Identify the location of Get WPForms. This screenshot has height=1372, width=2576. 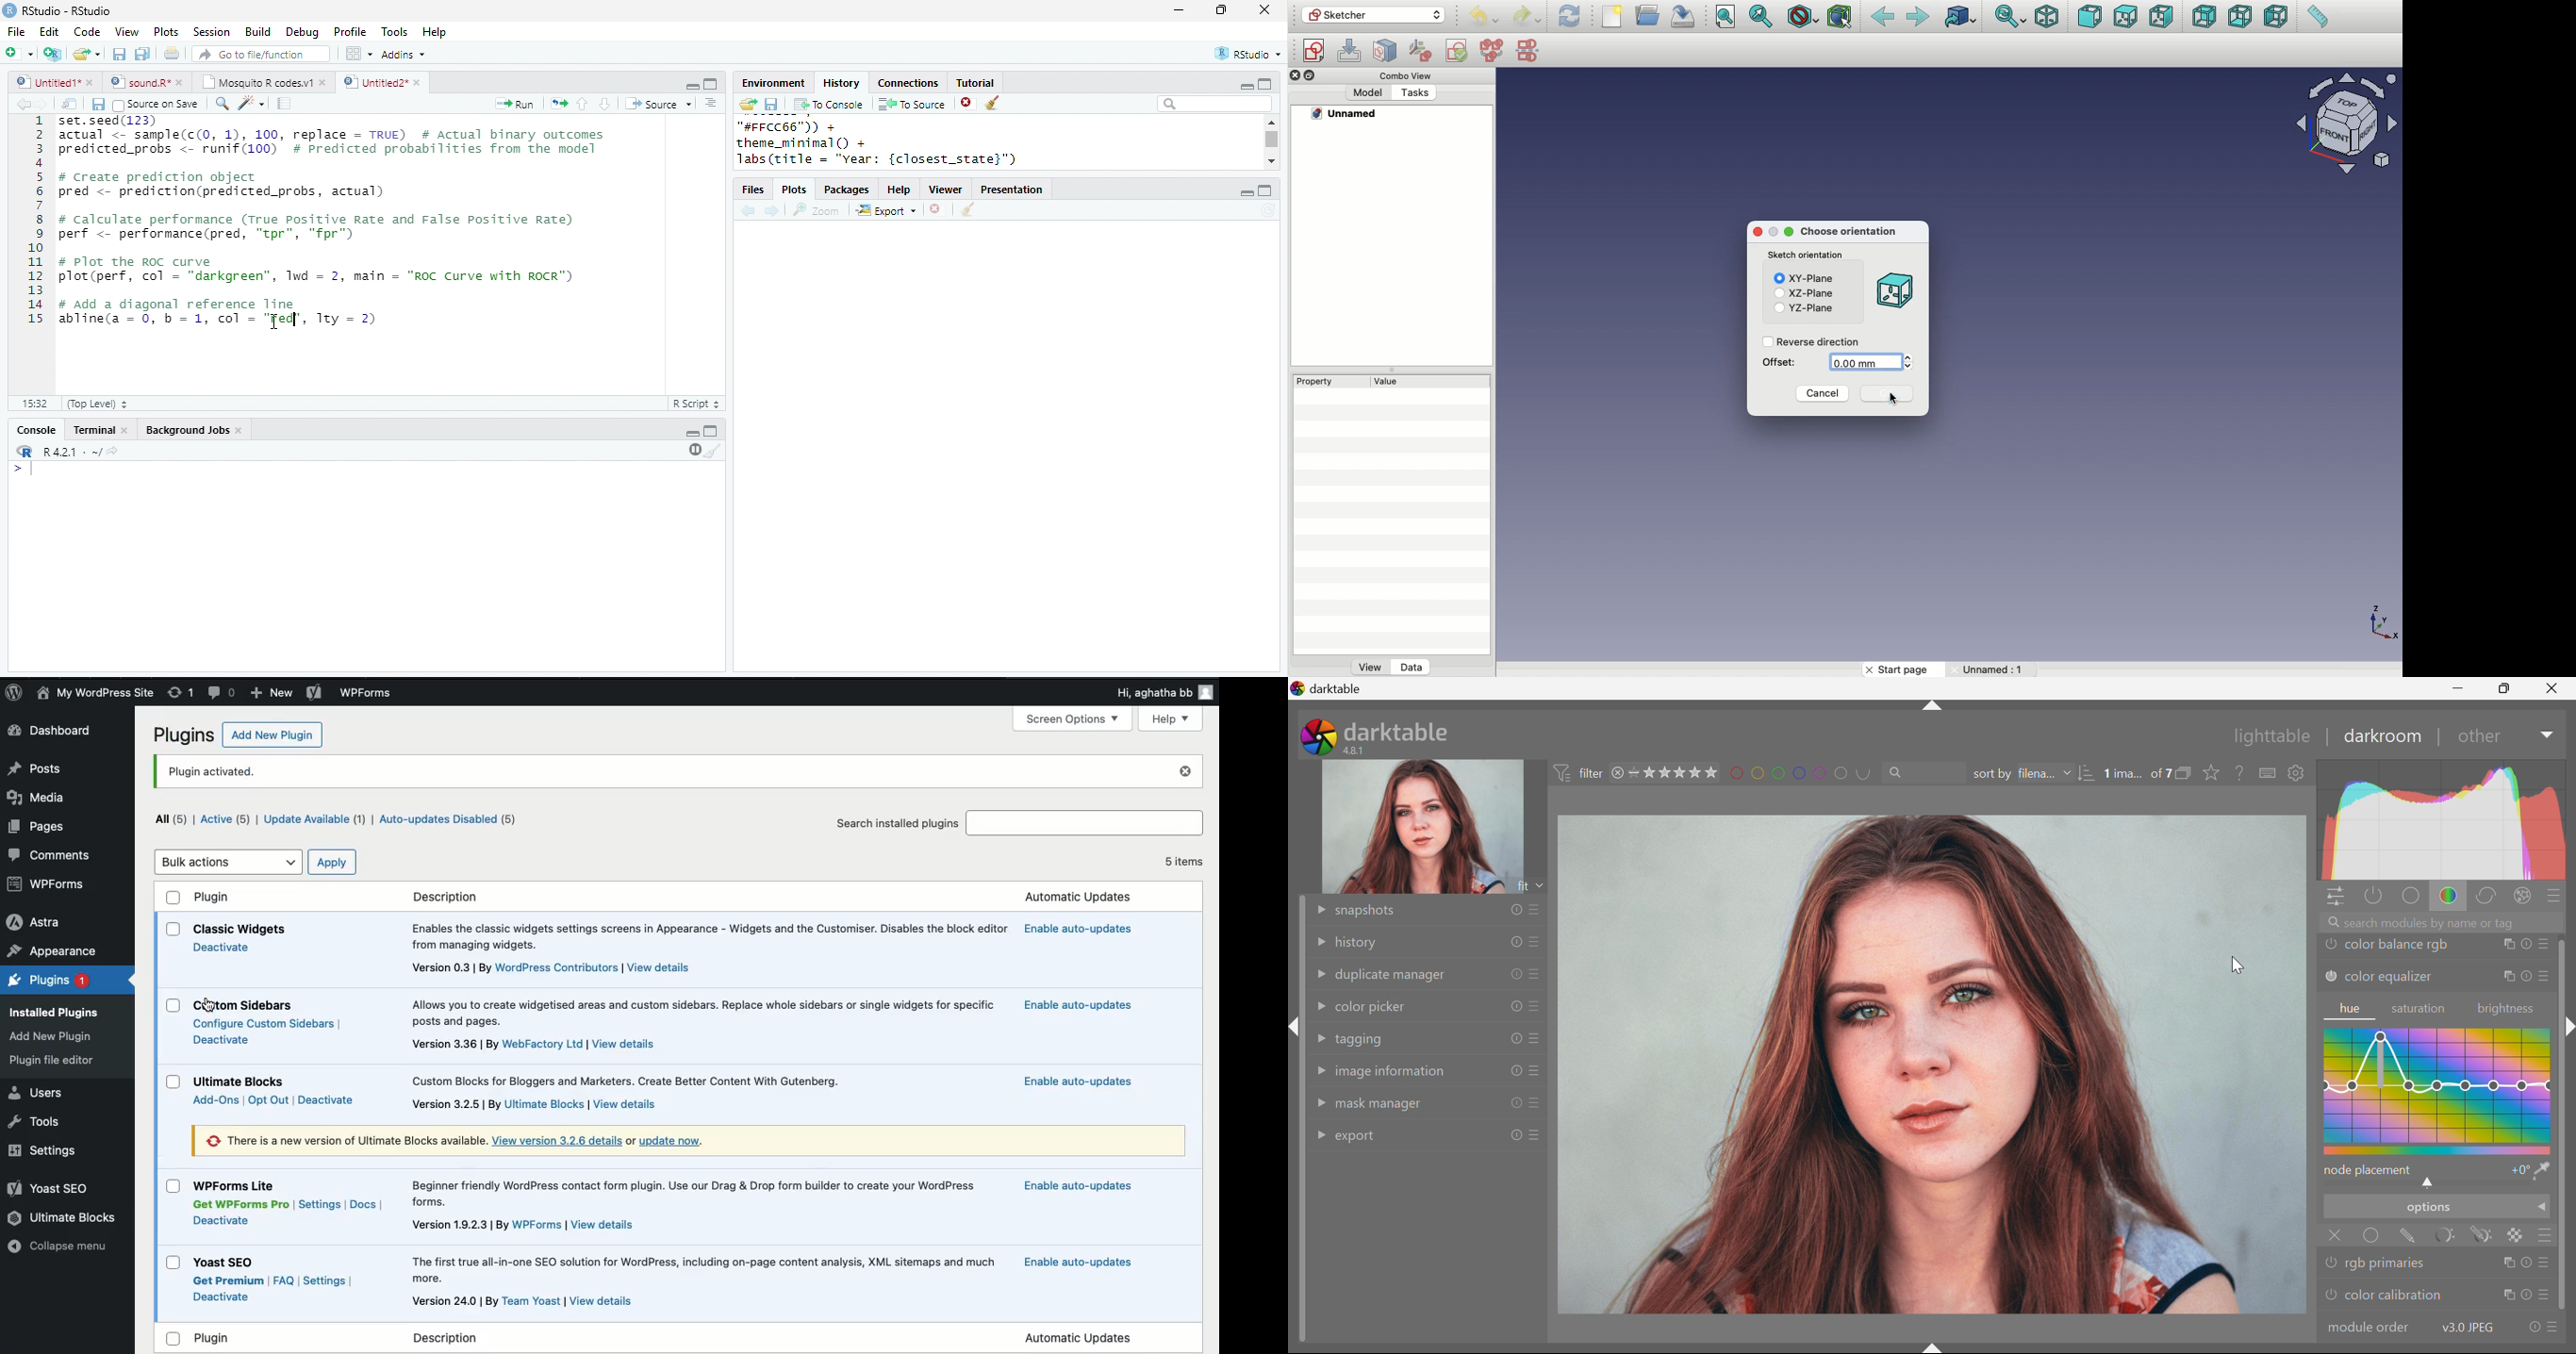
(243, 1204).